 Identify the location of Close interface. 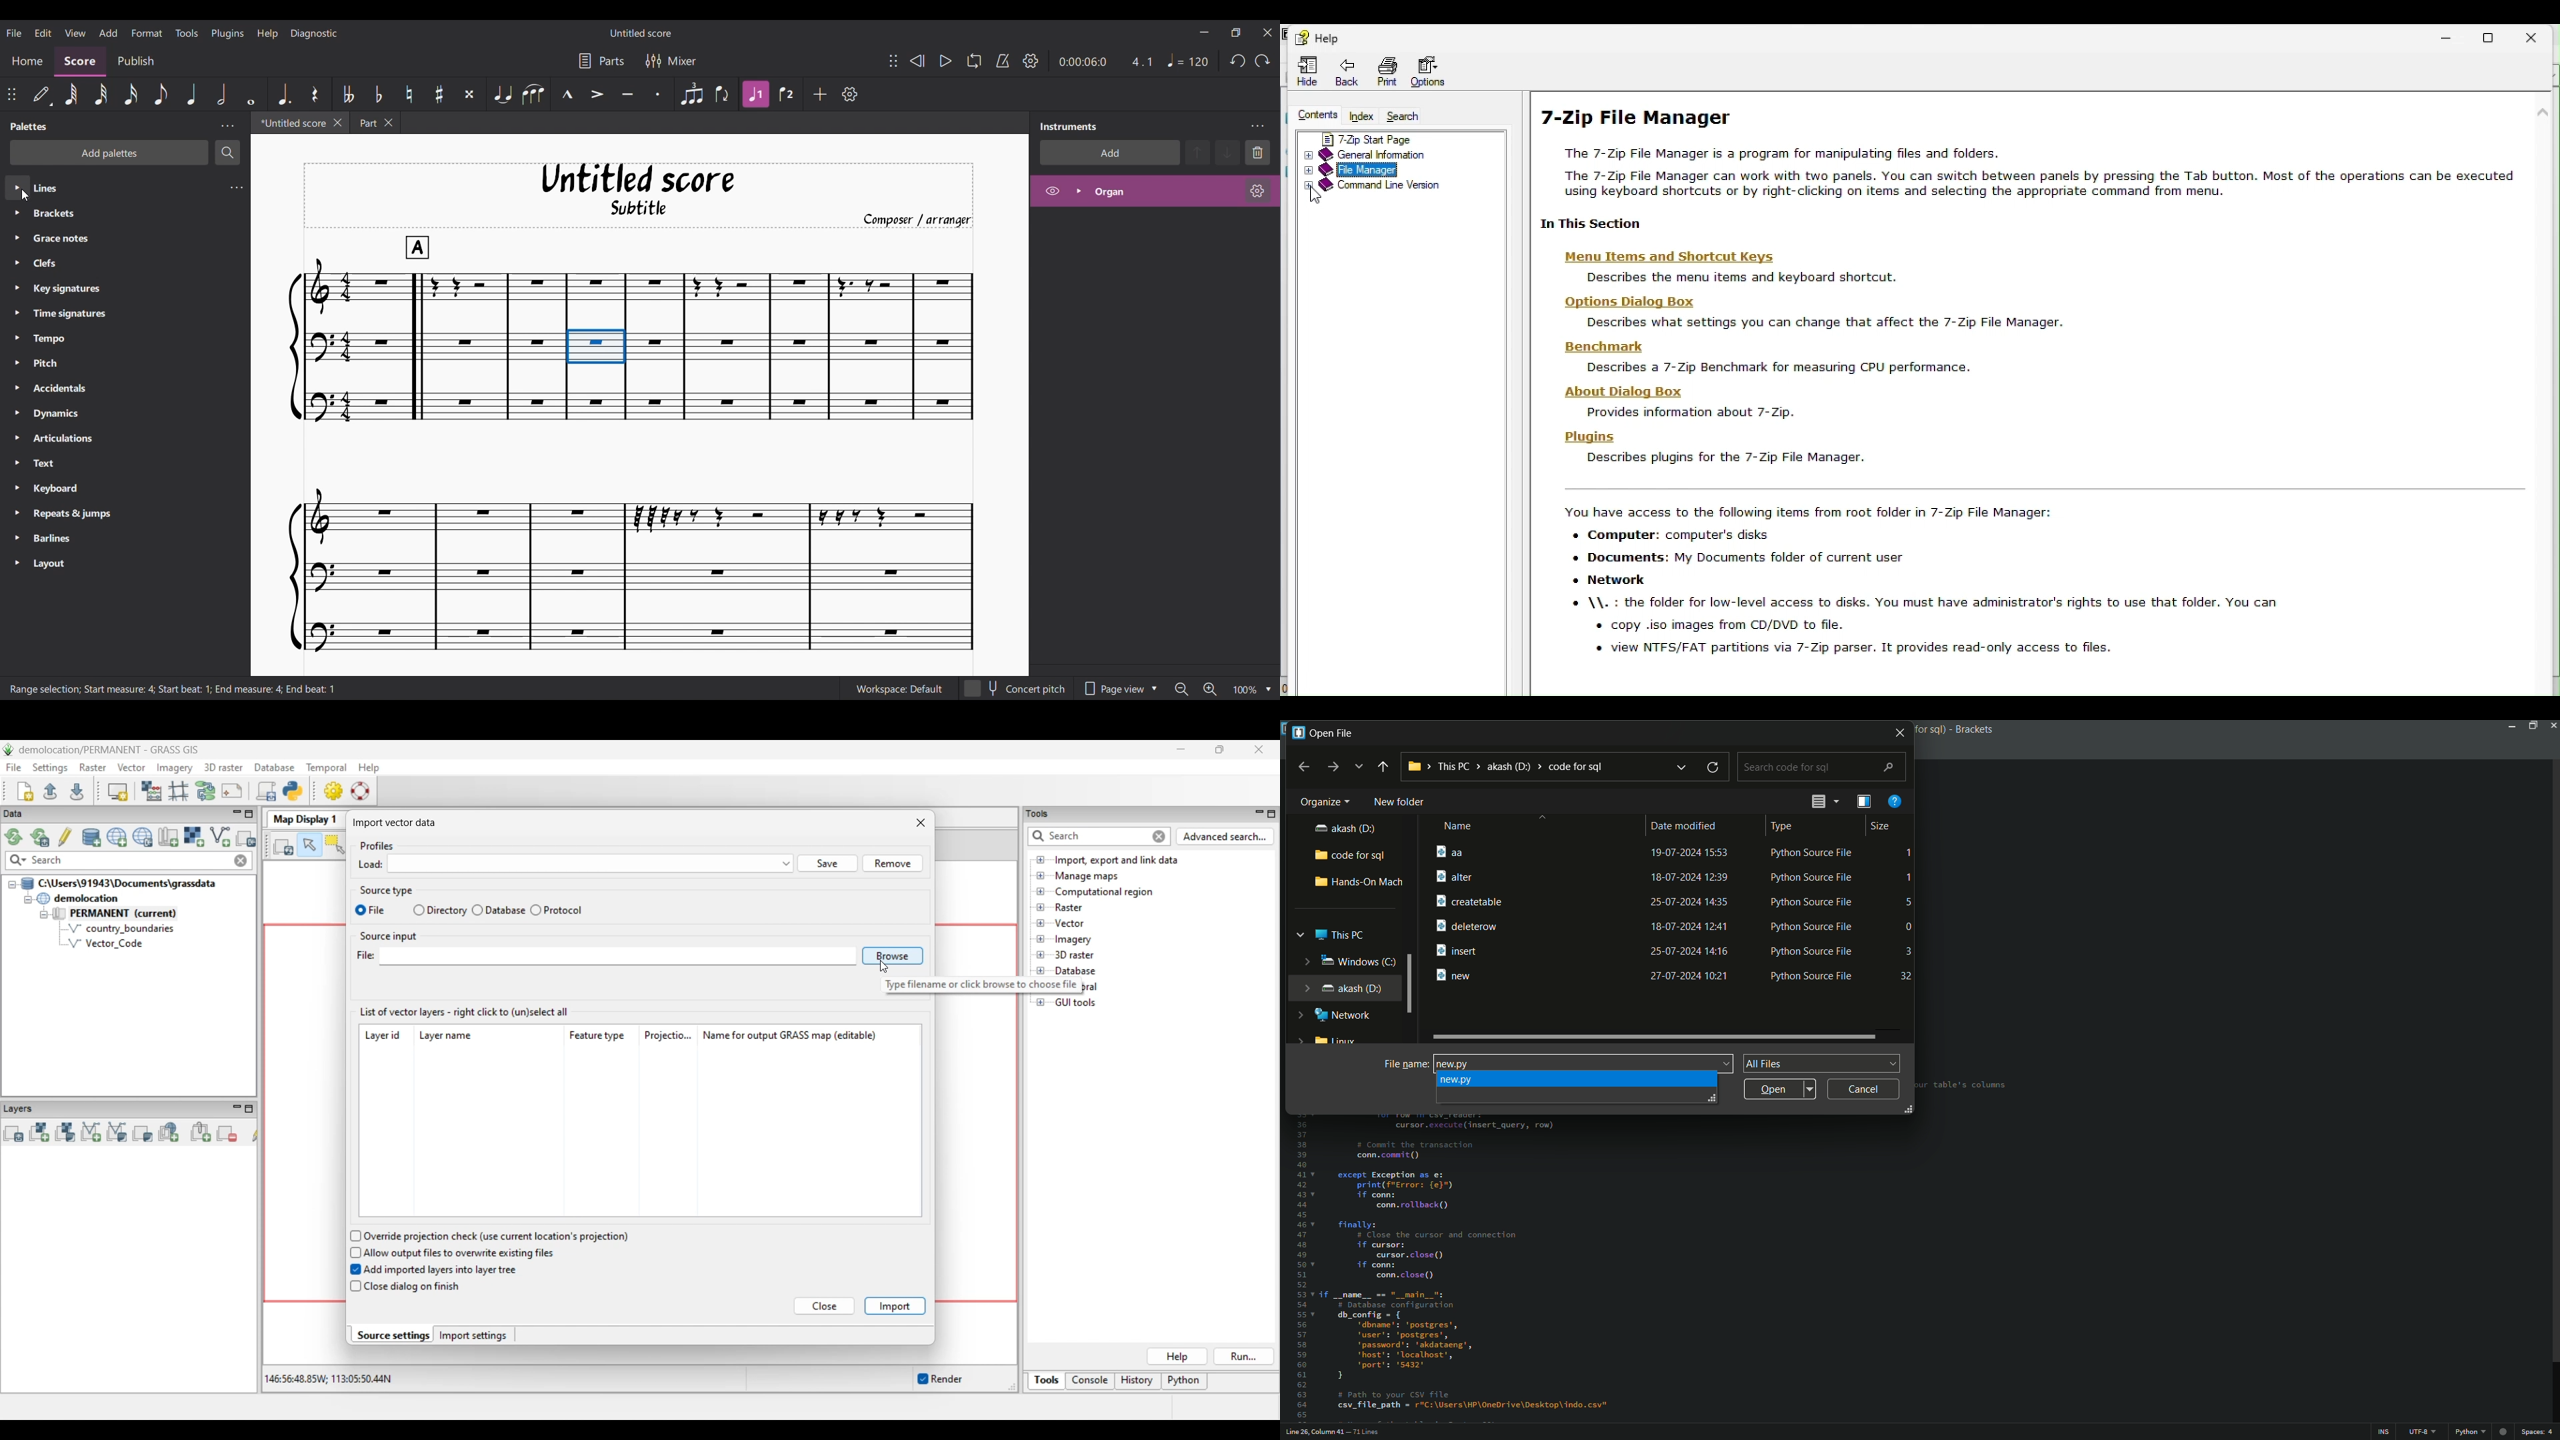
(1267, 33).